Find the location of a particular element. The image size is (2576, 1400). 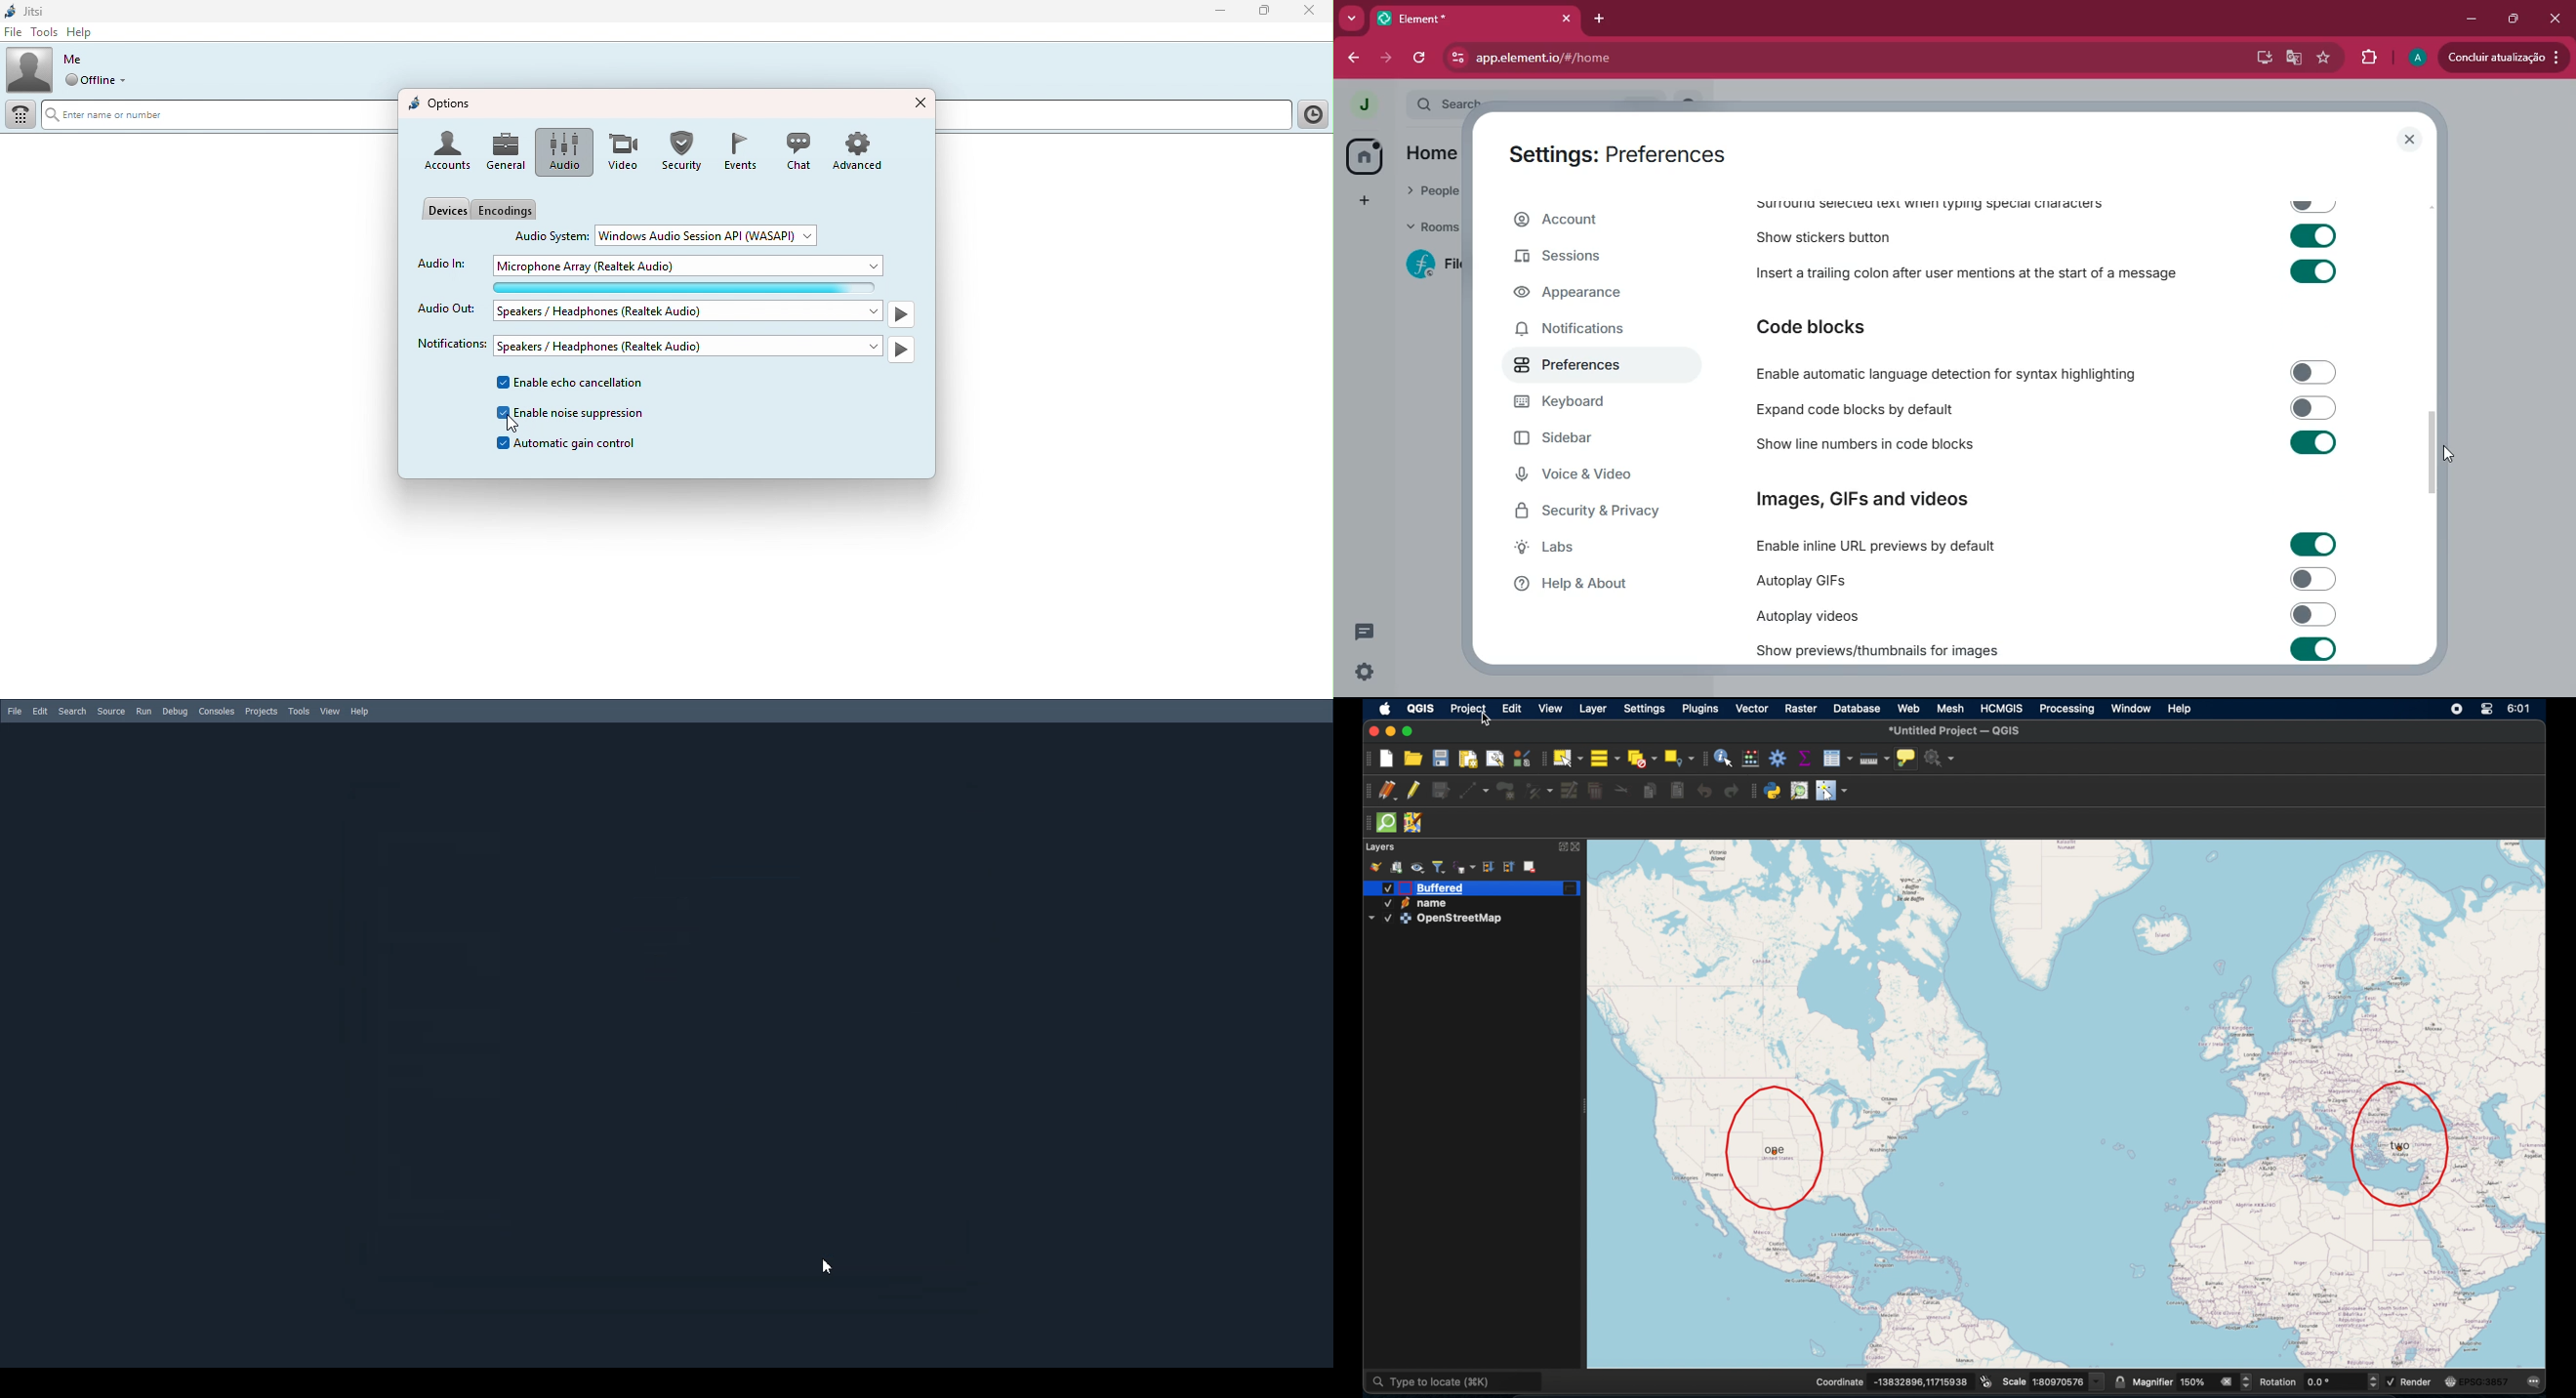

Audio System is located at coordinates (552, 234).